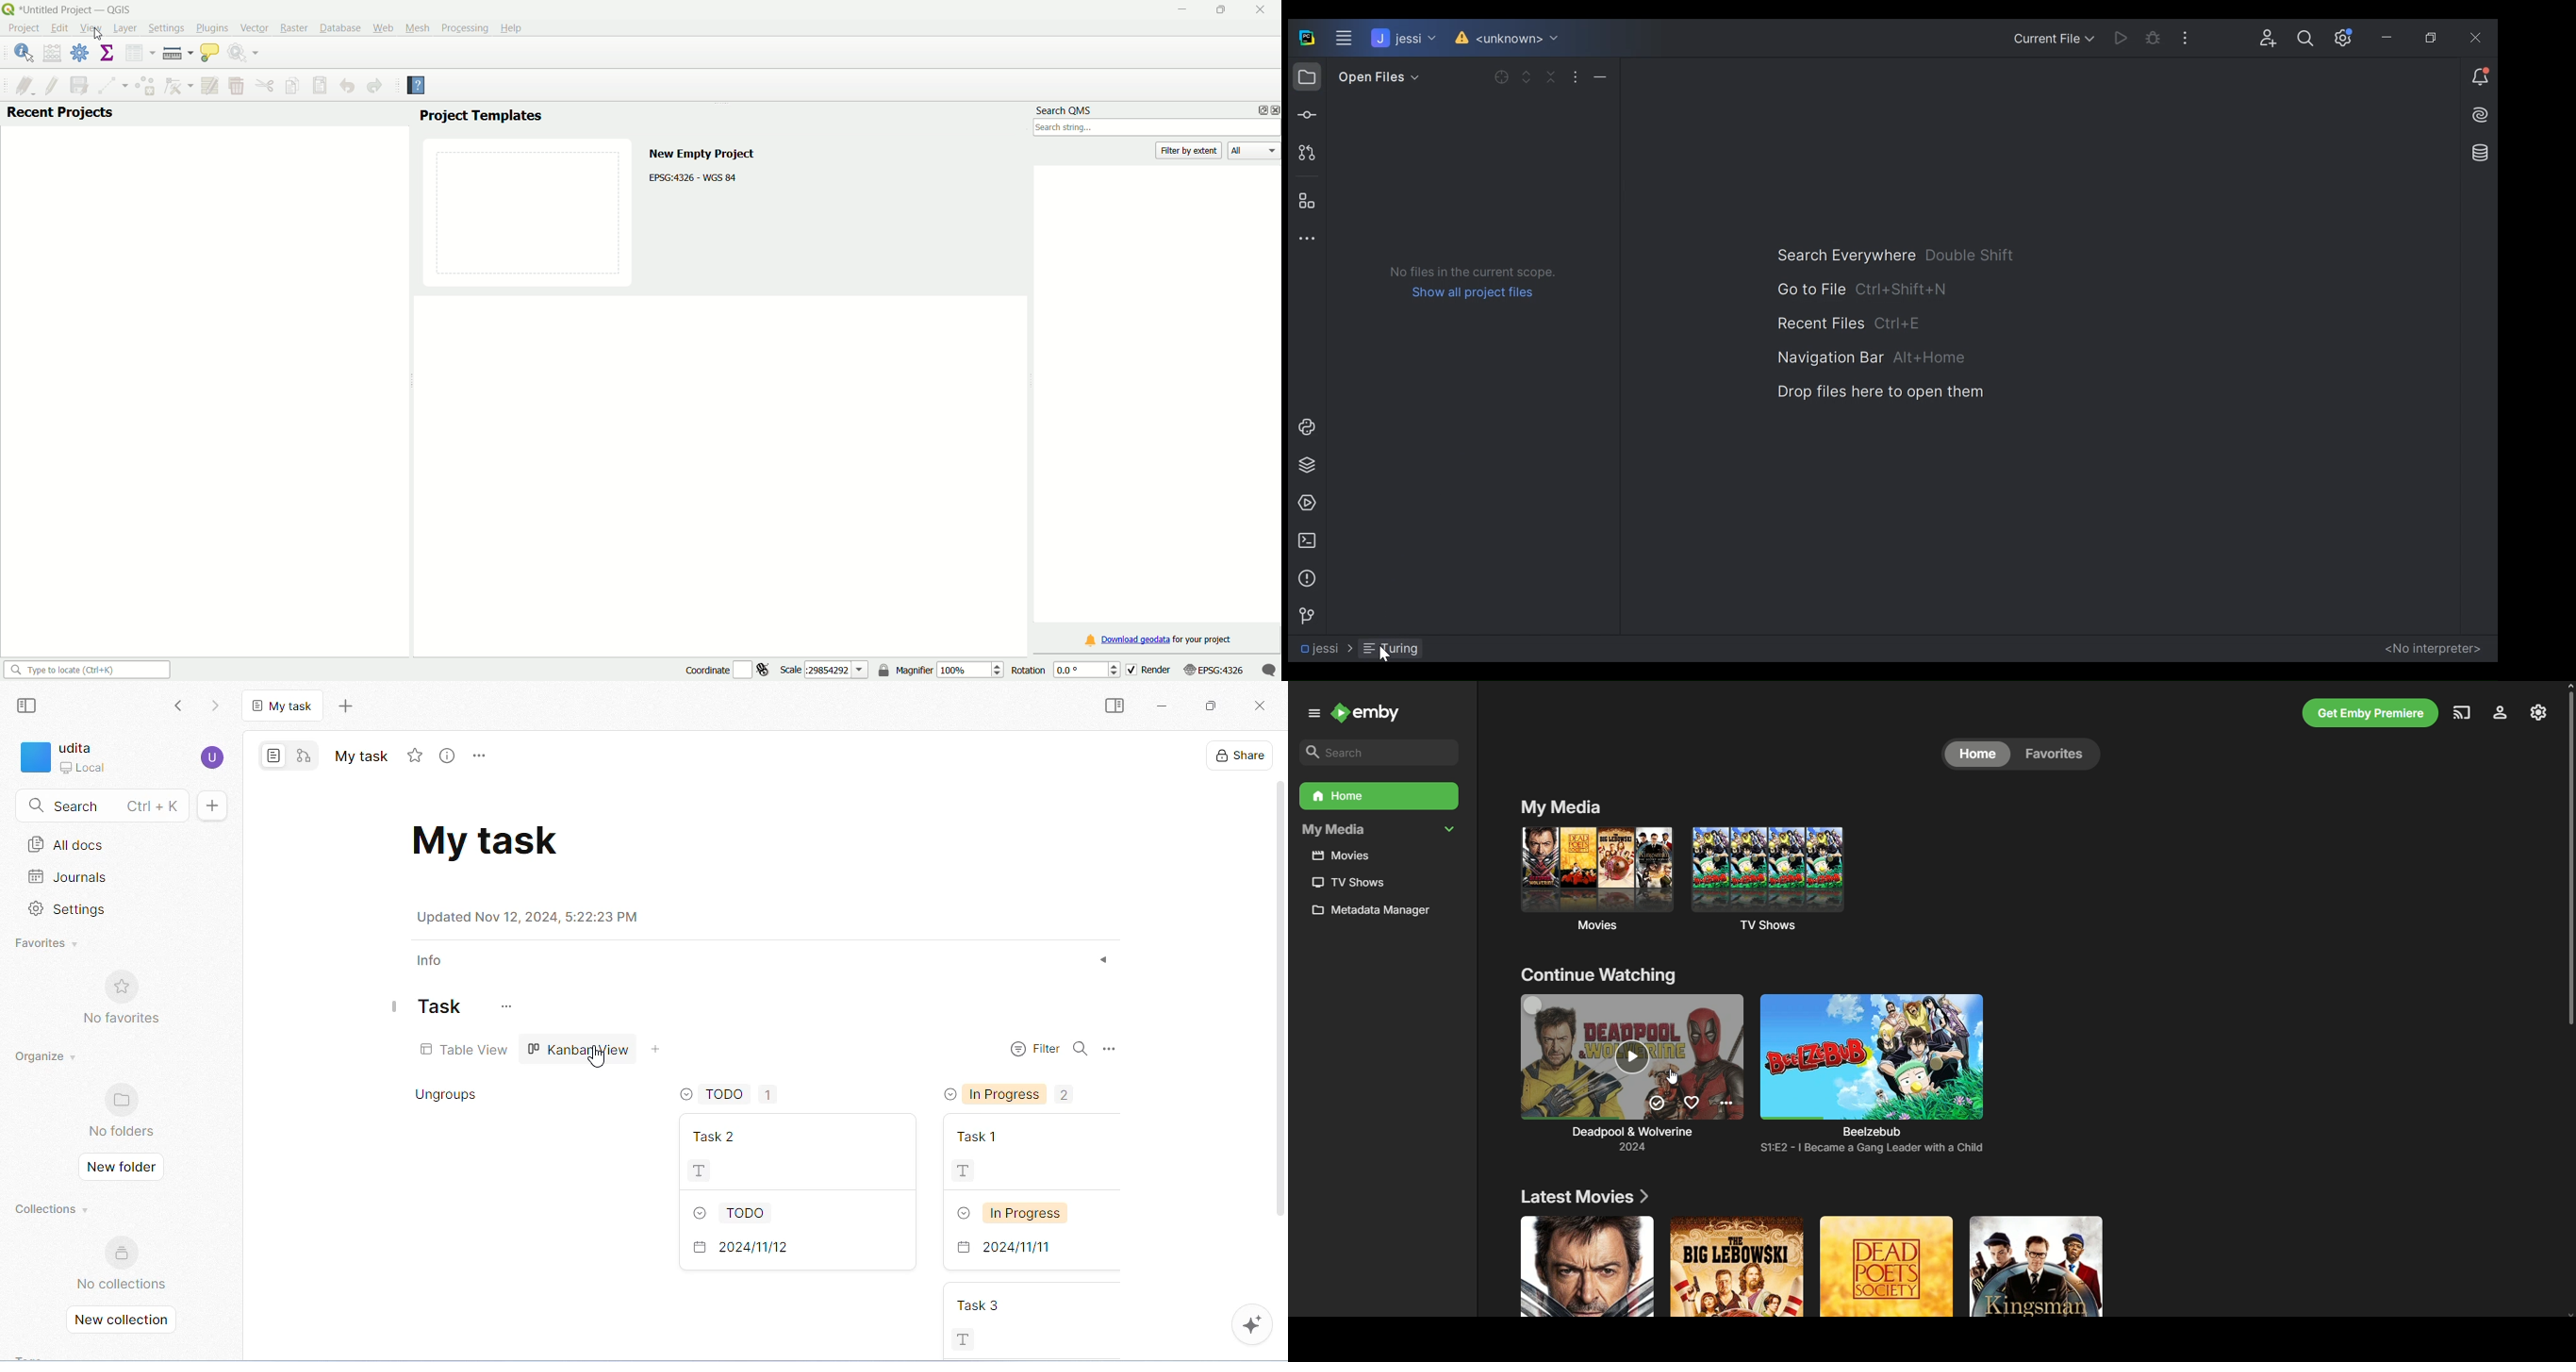  What do you see at coordinates (2498, 713) in the screenshot?
I see `Profile` at bounding box center [2498, 713].